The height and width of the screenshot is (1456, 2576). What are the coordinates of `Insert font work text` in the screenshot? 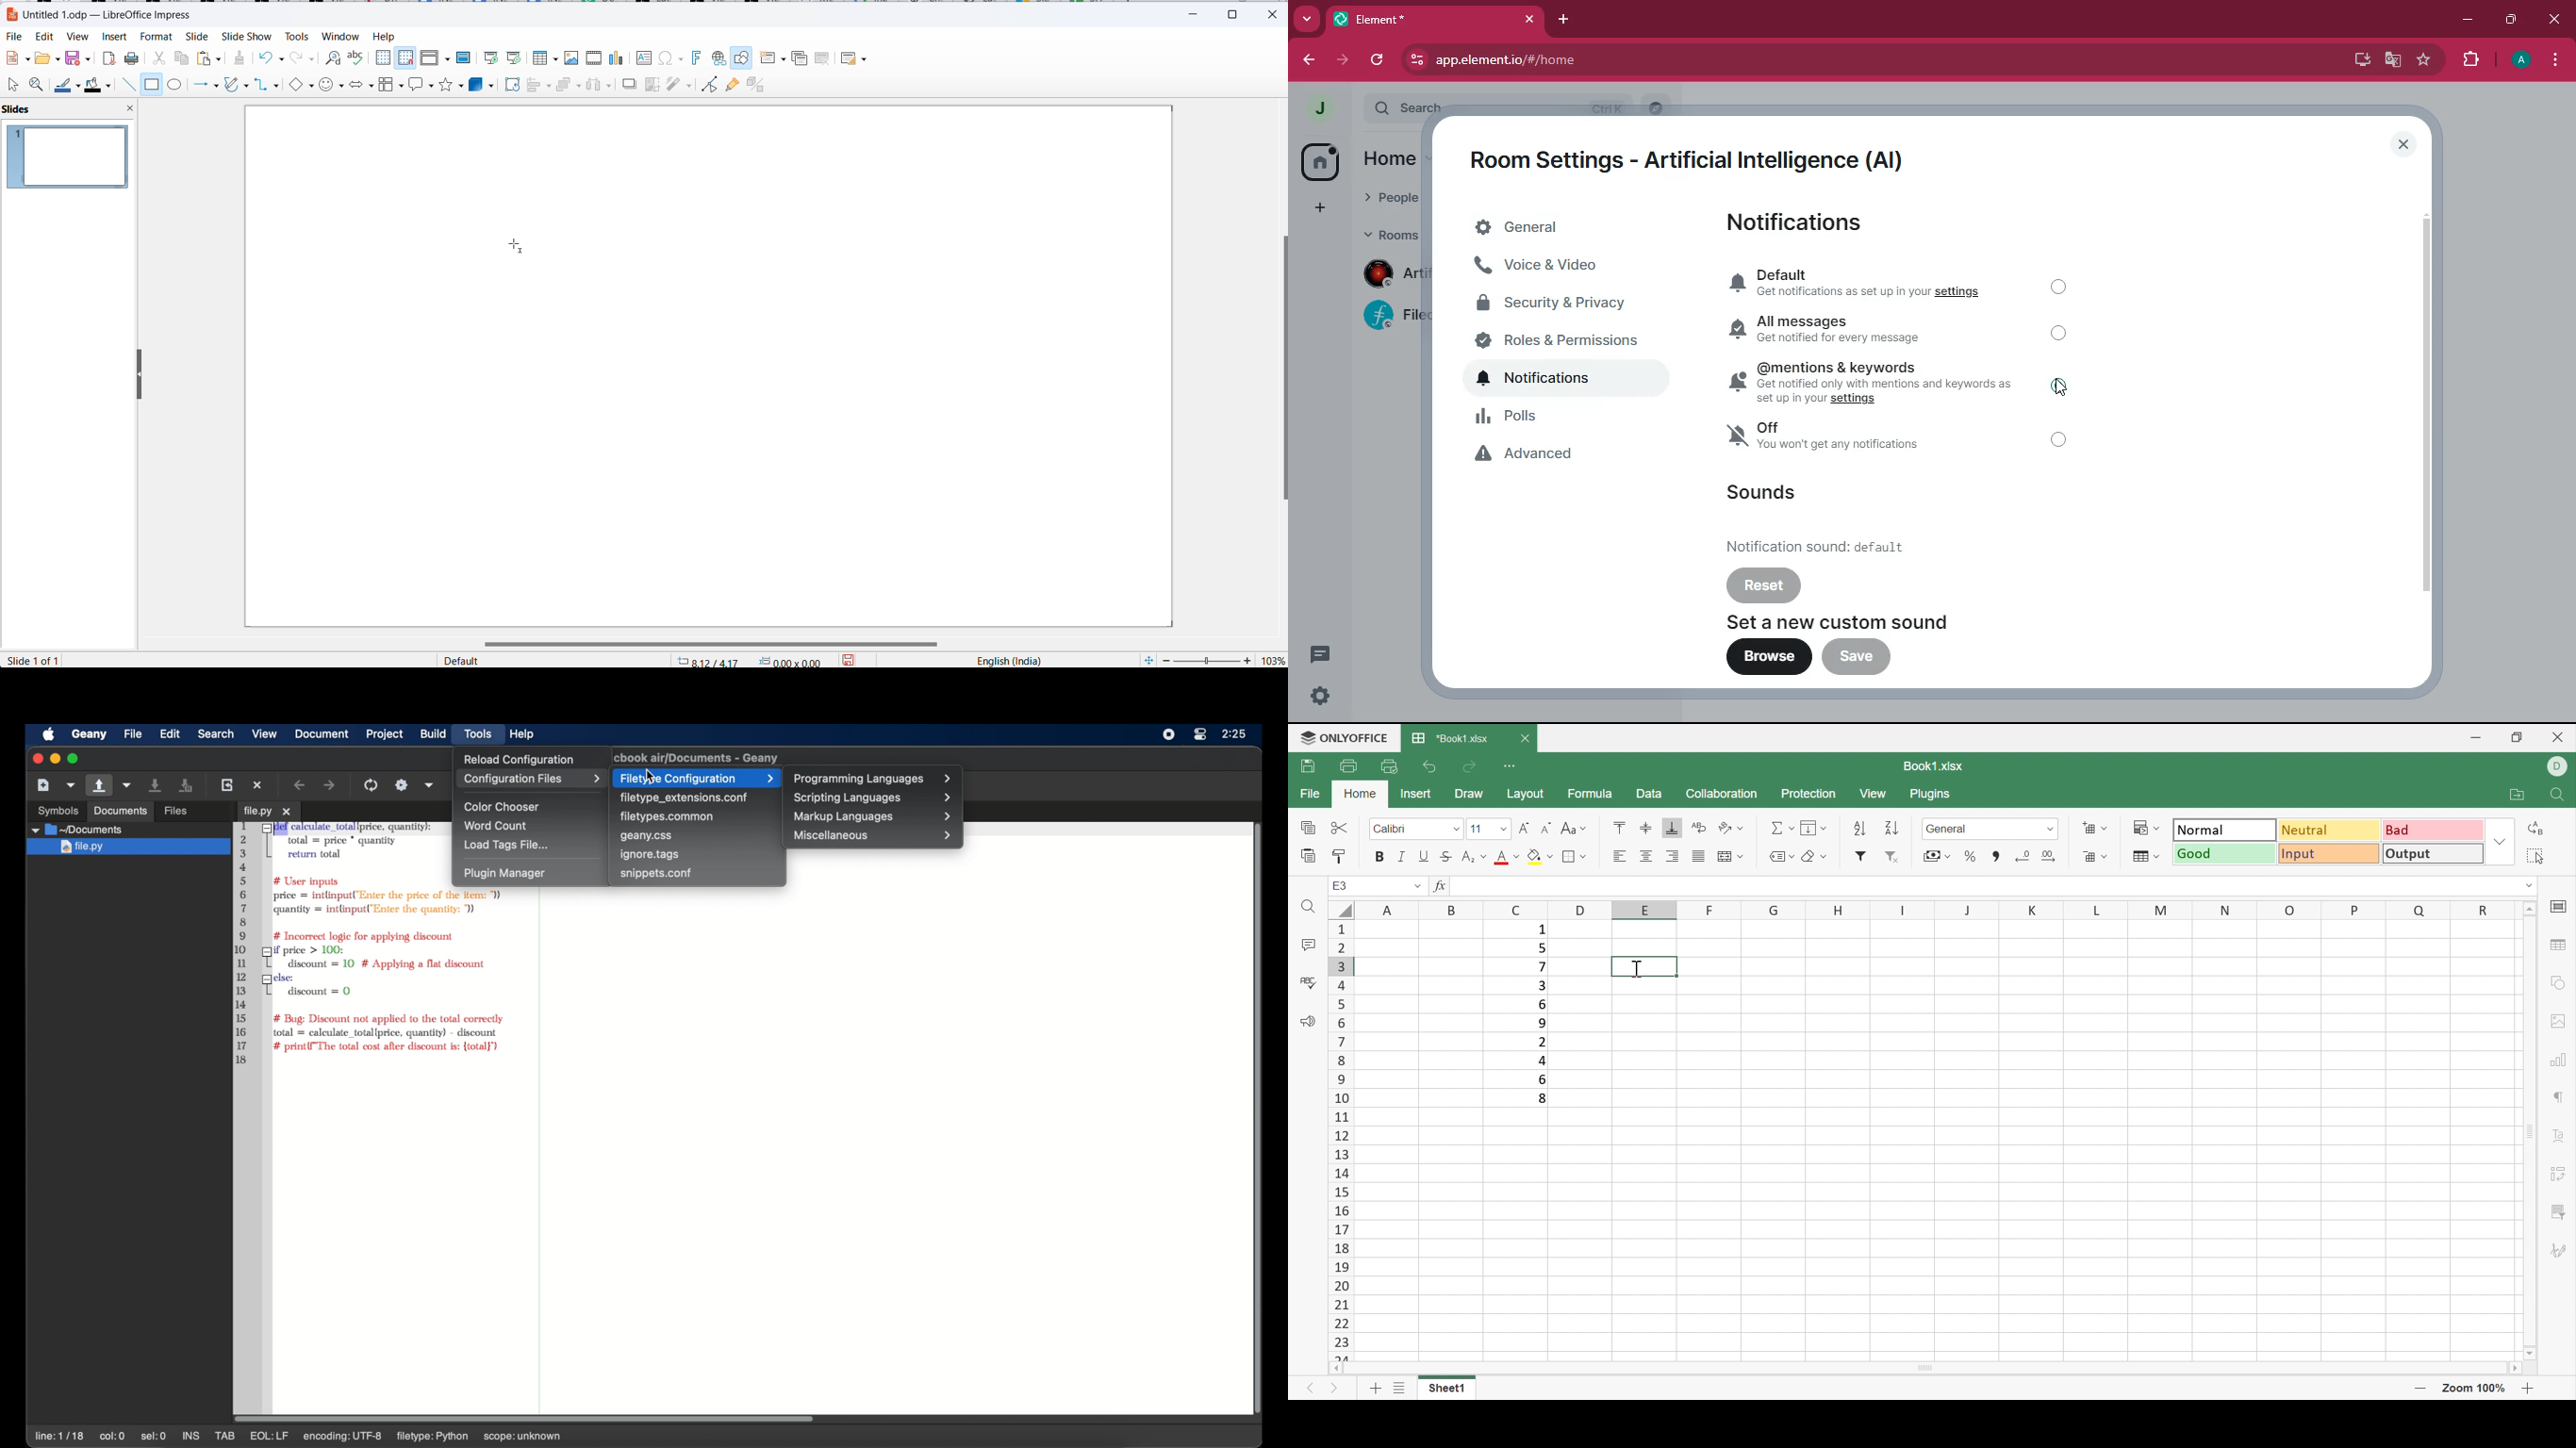 It's located at (698, 57).